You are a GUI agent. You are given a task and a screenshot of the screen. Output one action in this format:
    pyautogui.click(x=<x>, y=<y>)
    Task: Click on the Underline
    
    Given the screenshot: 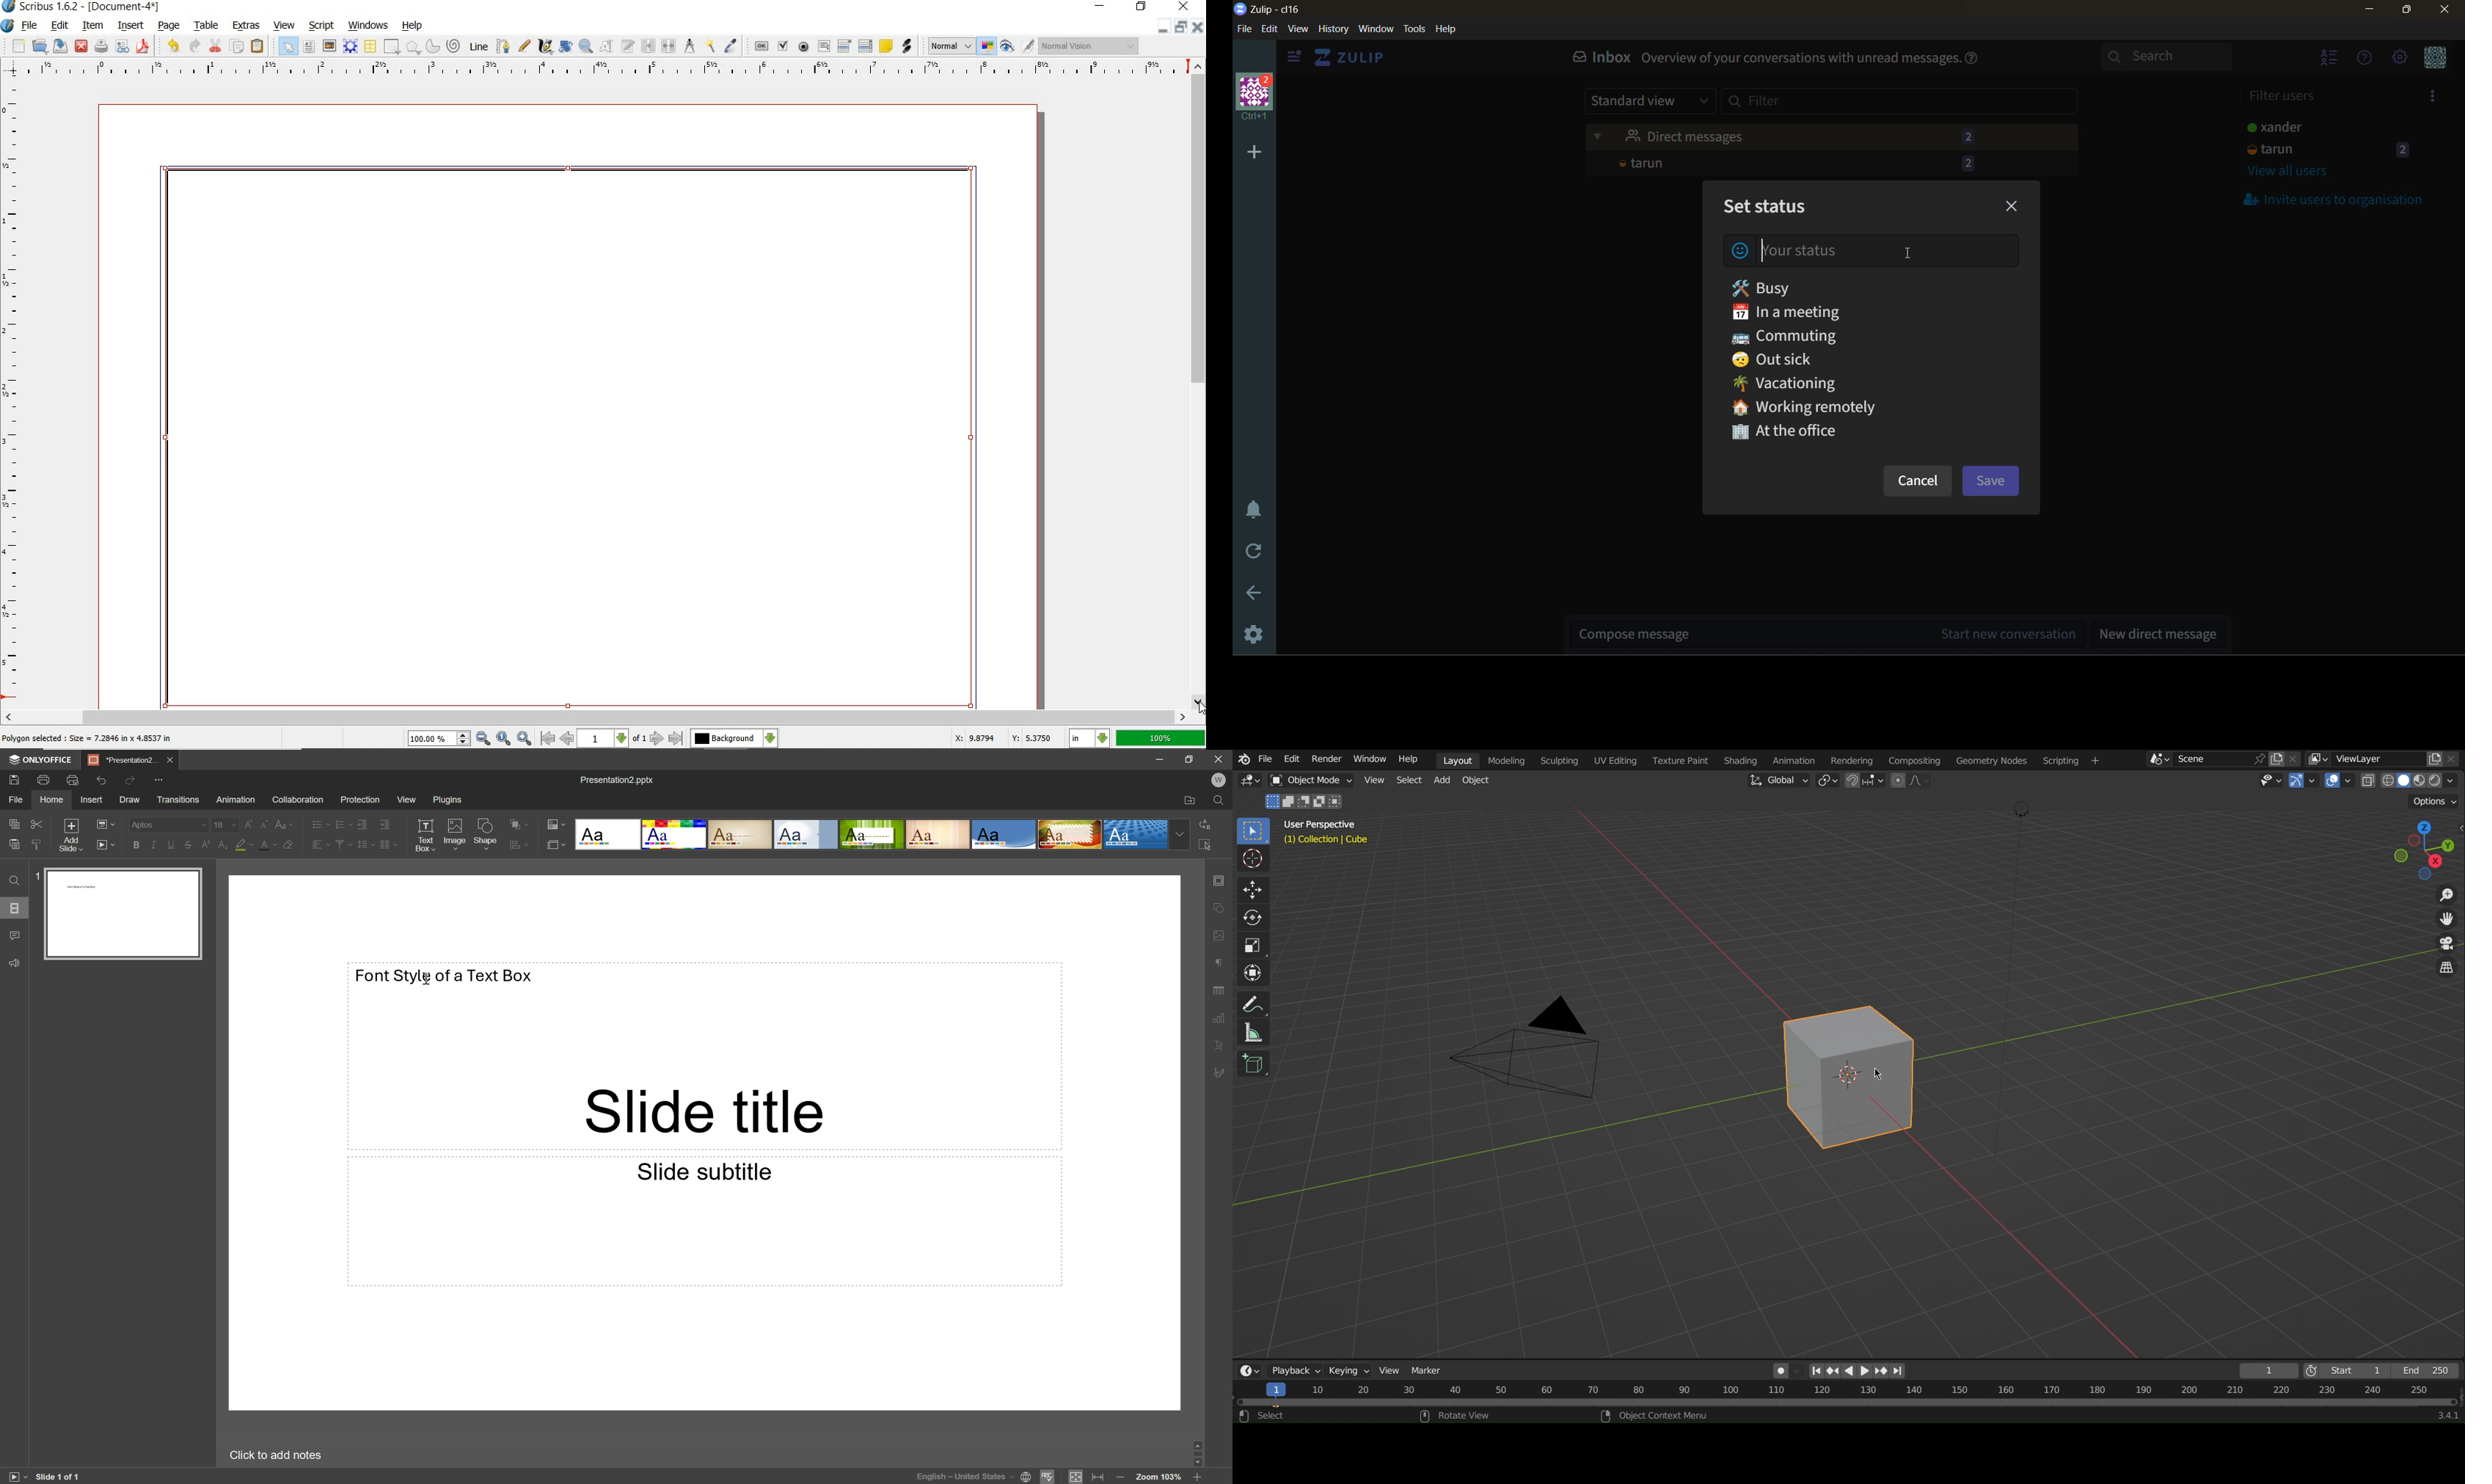 What is the action you would take?
    pyautogui.click(x=172, y=843)
    